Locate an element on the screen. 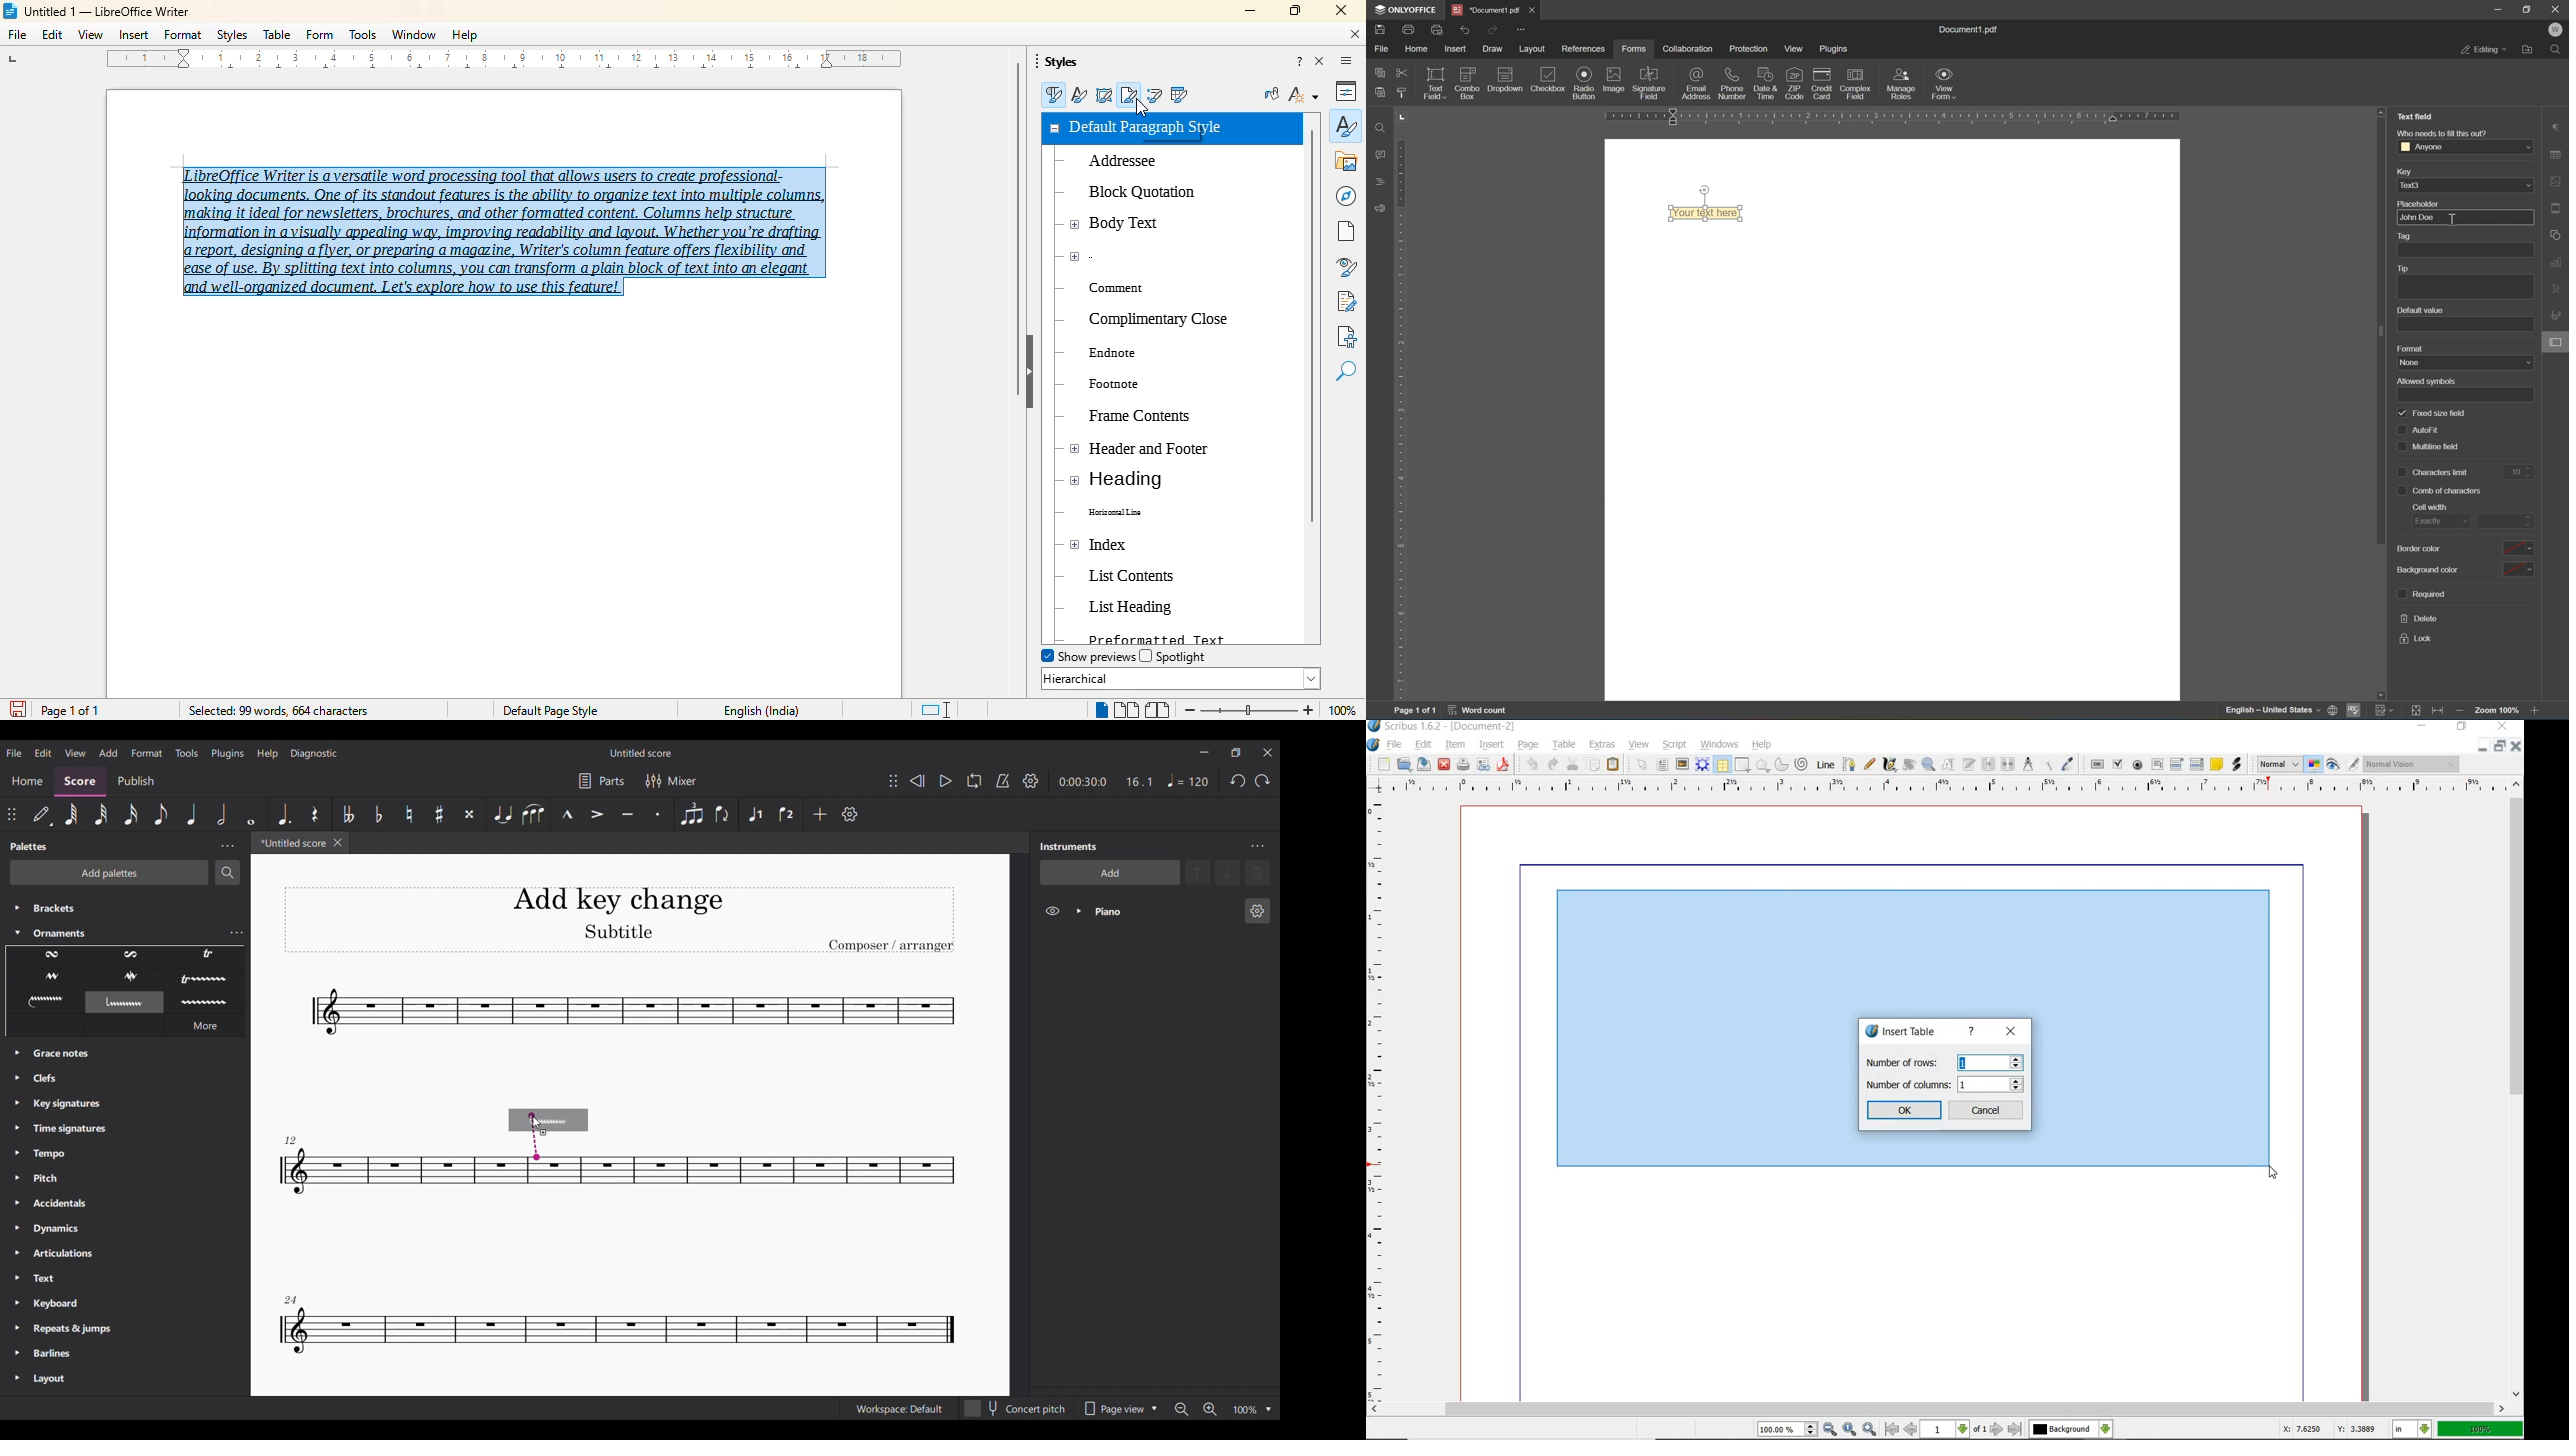  edit is located at coordinates (1424, 746).